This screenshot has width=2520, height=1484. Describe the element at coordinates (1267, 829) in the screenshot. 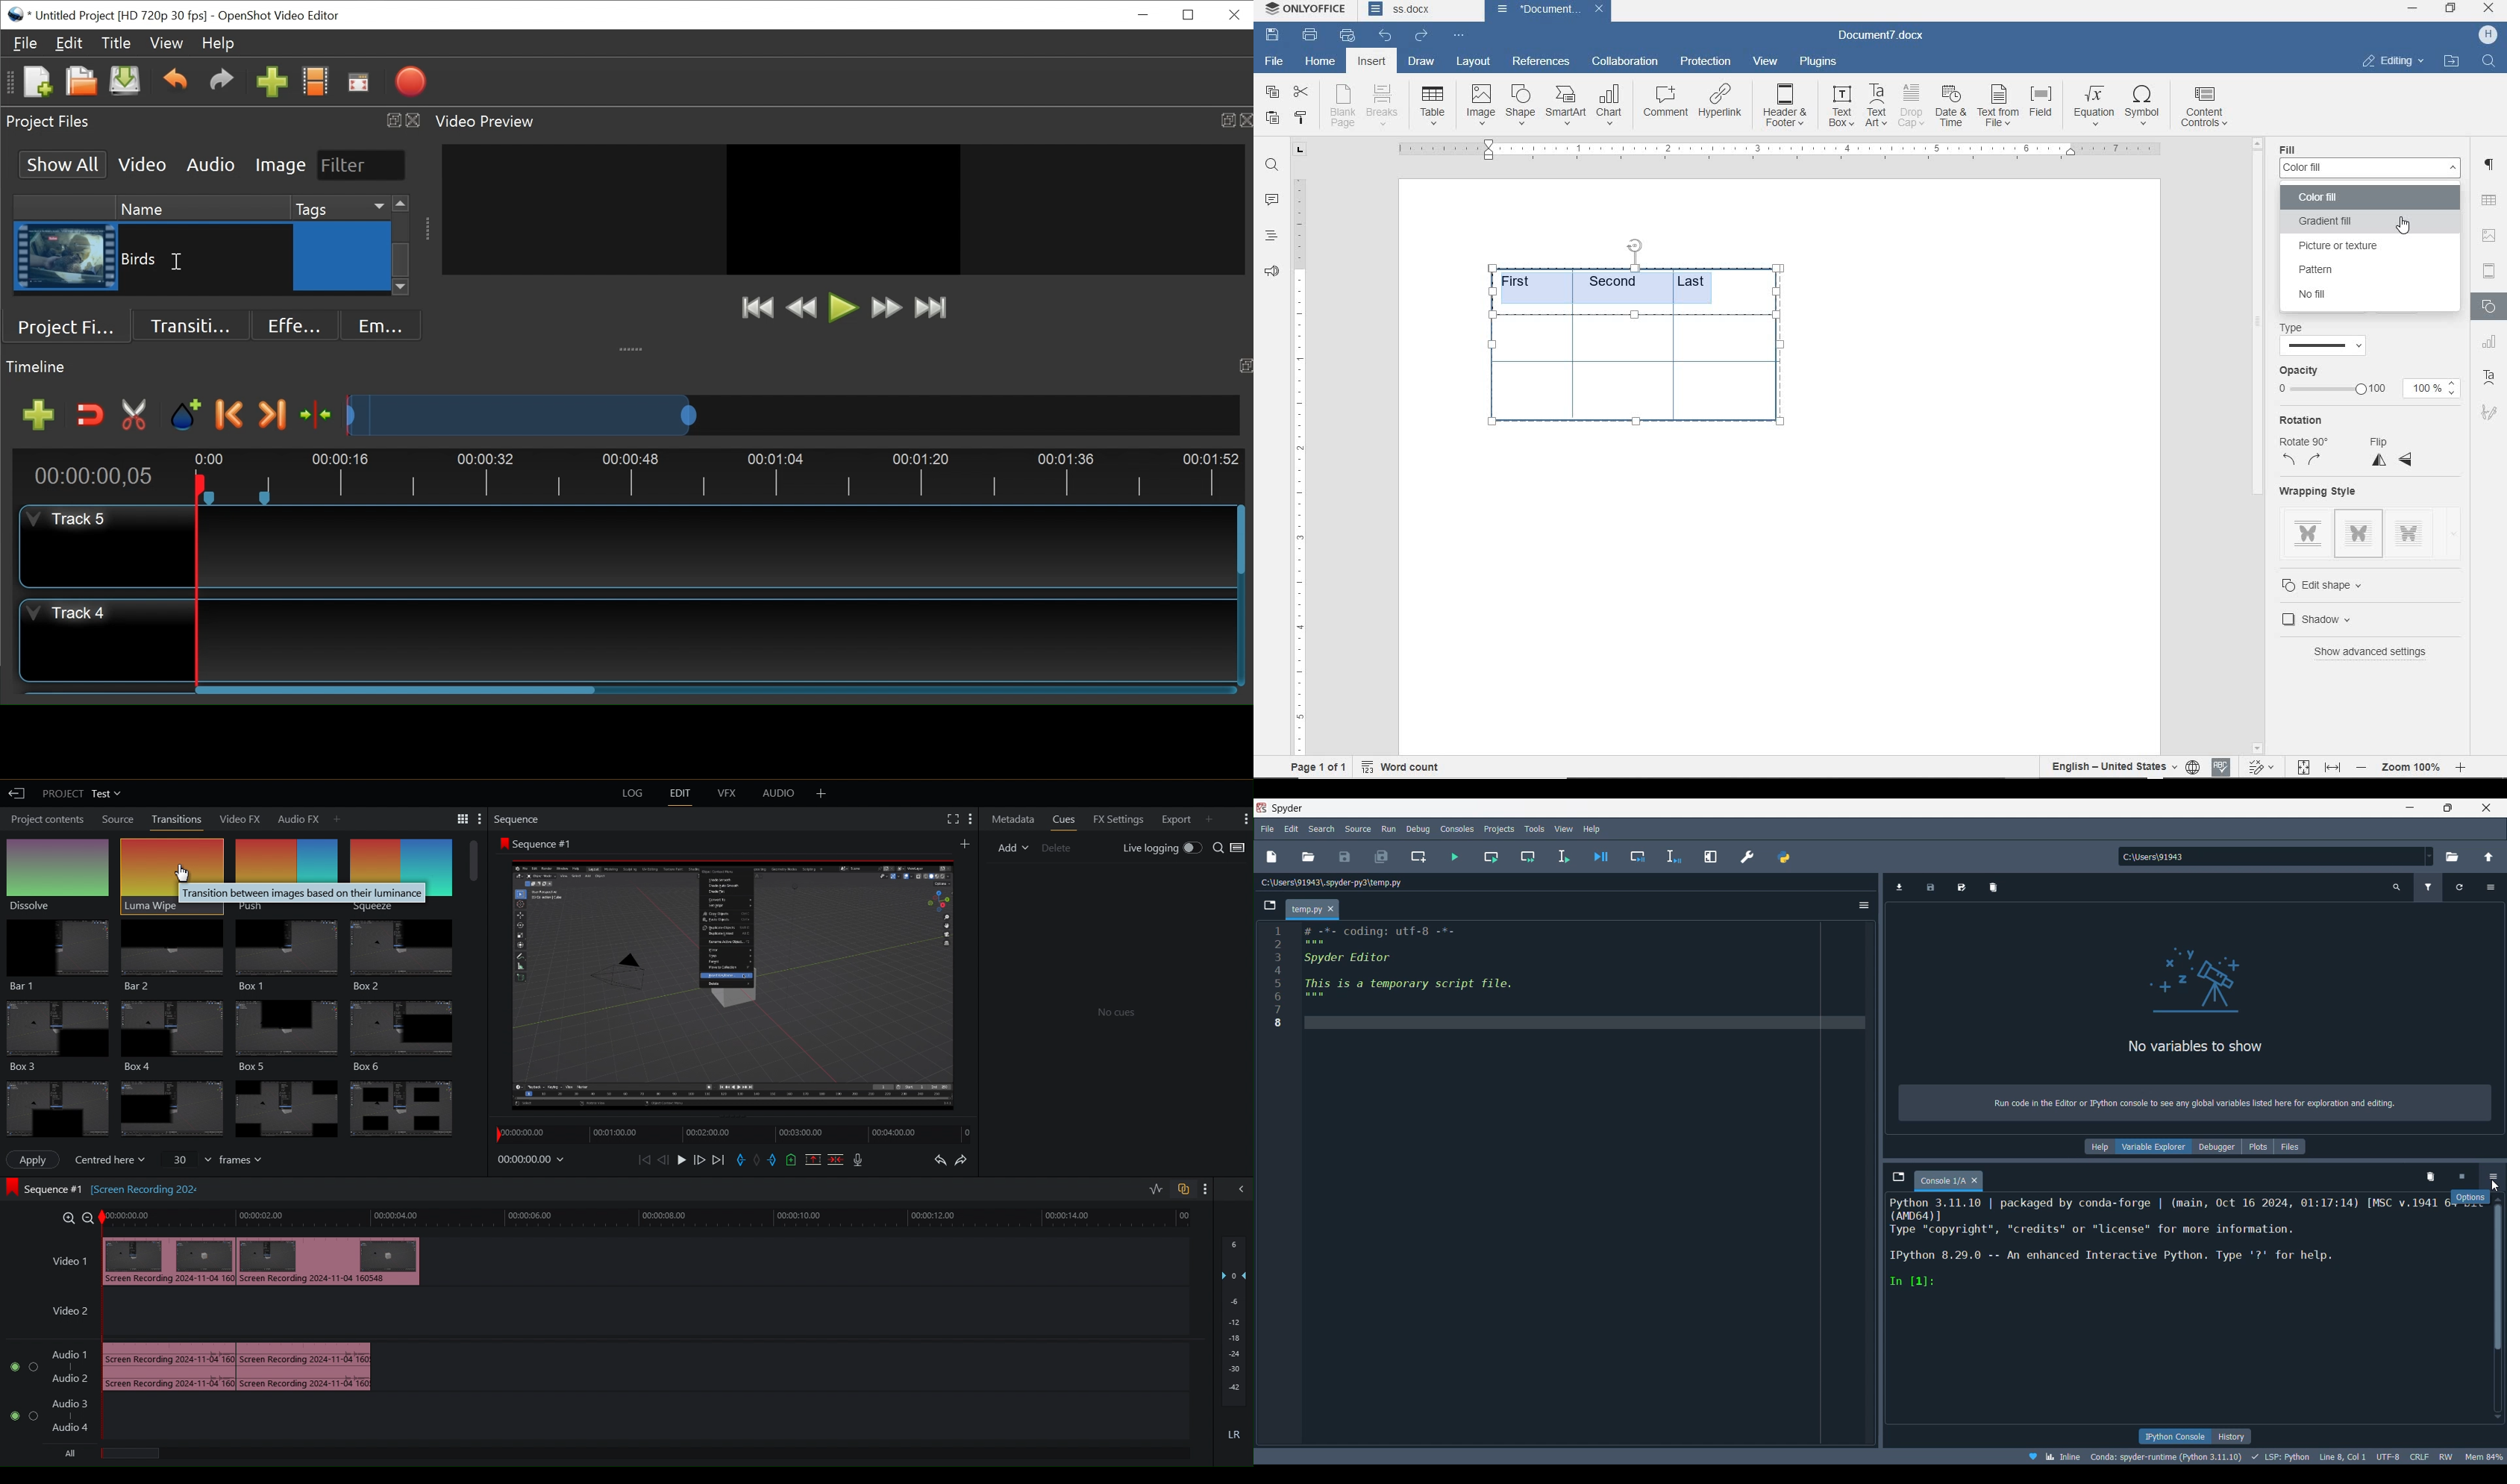

I see `File menu` at that location.